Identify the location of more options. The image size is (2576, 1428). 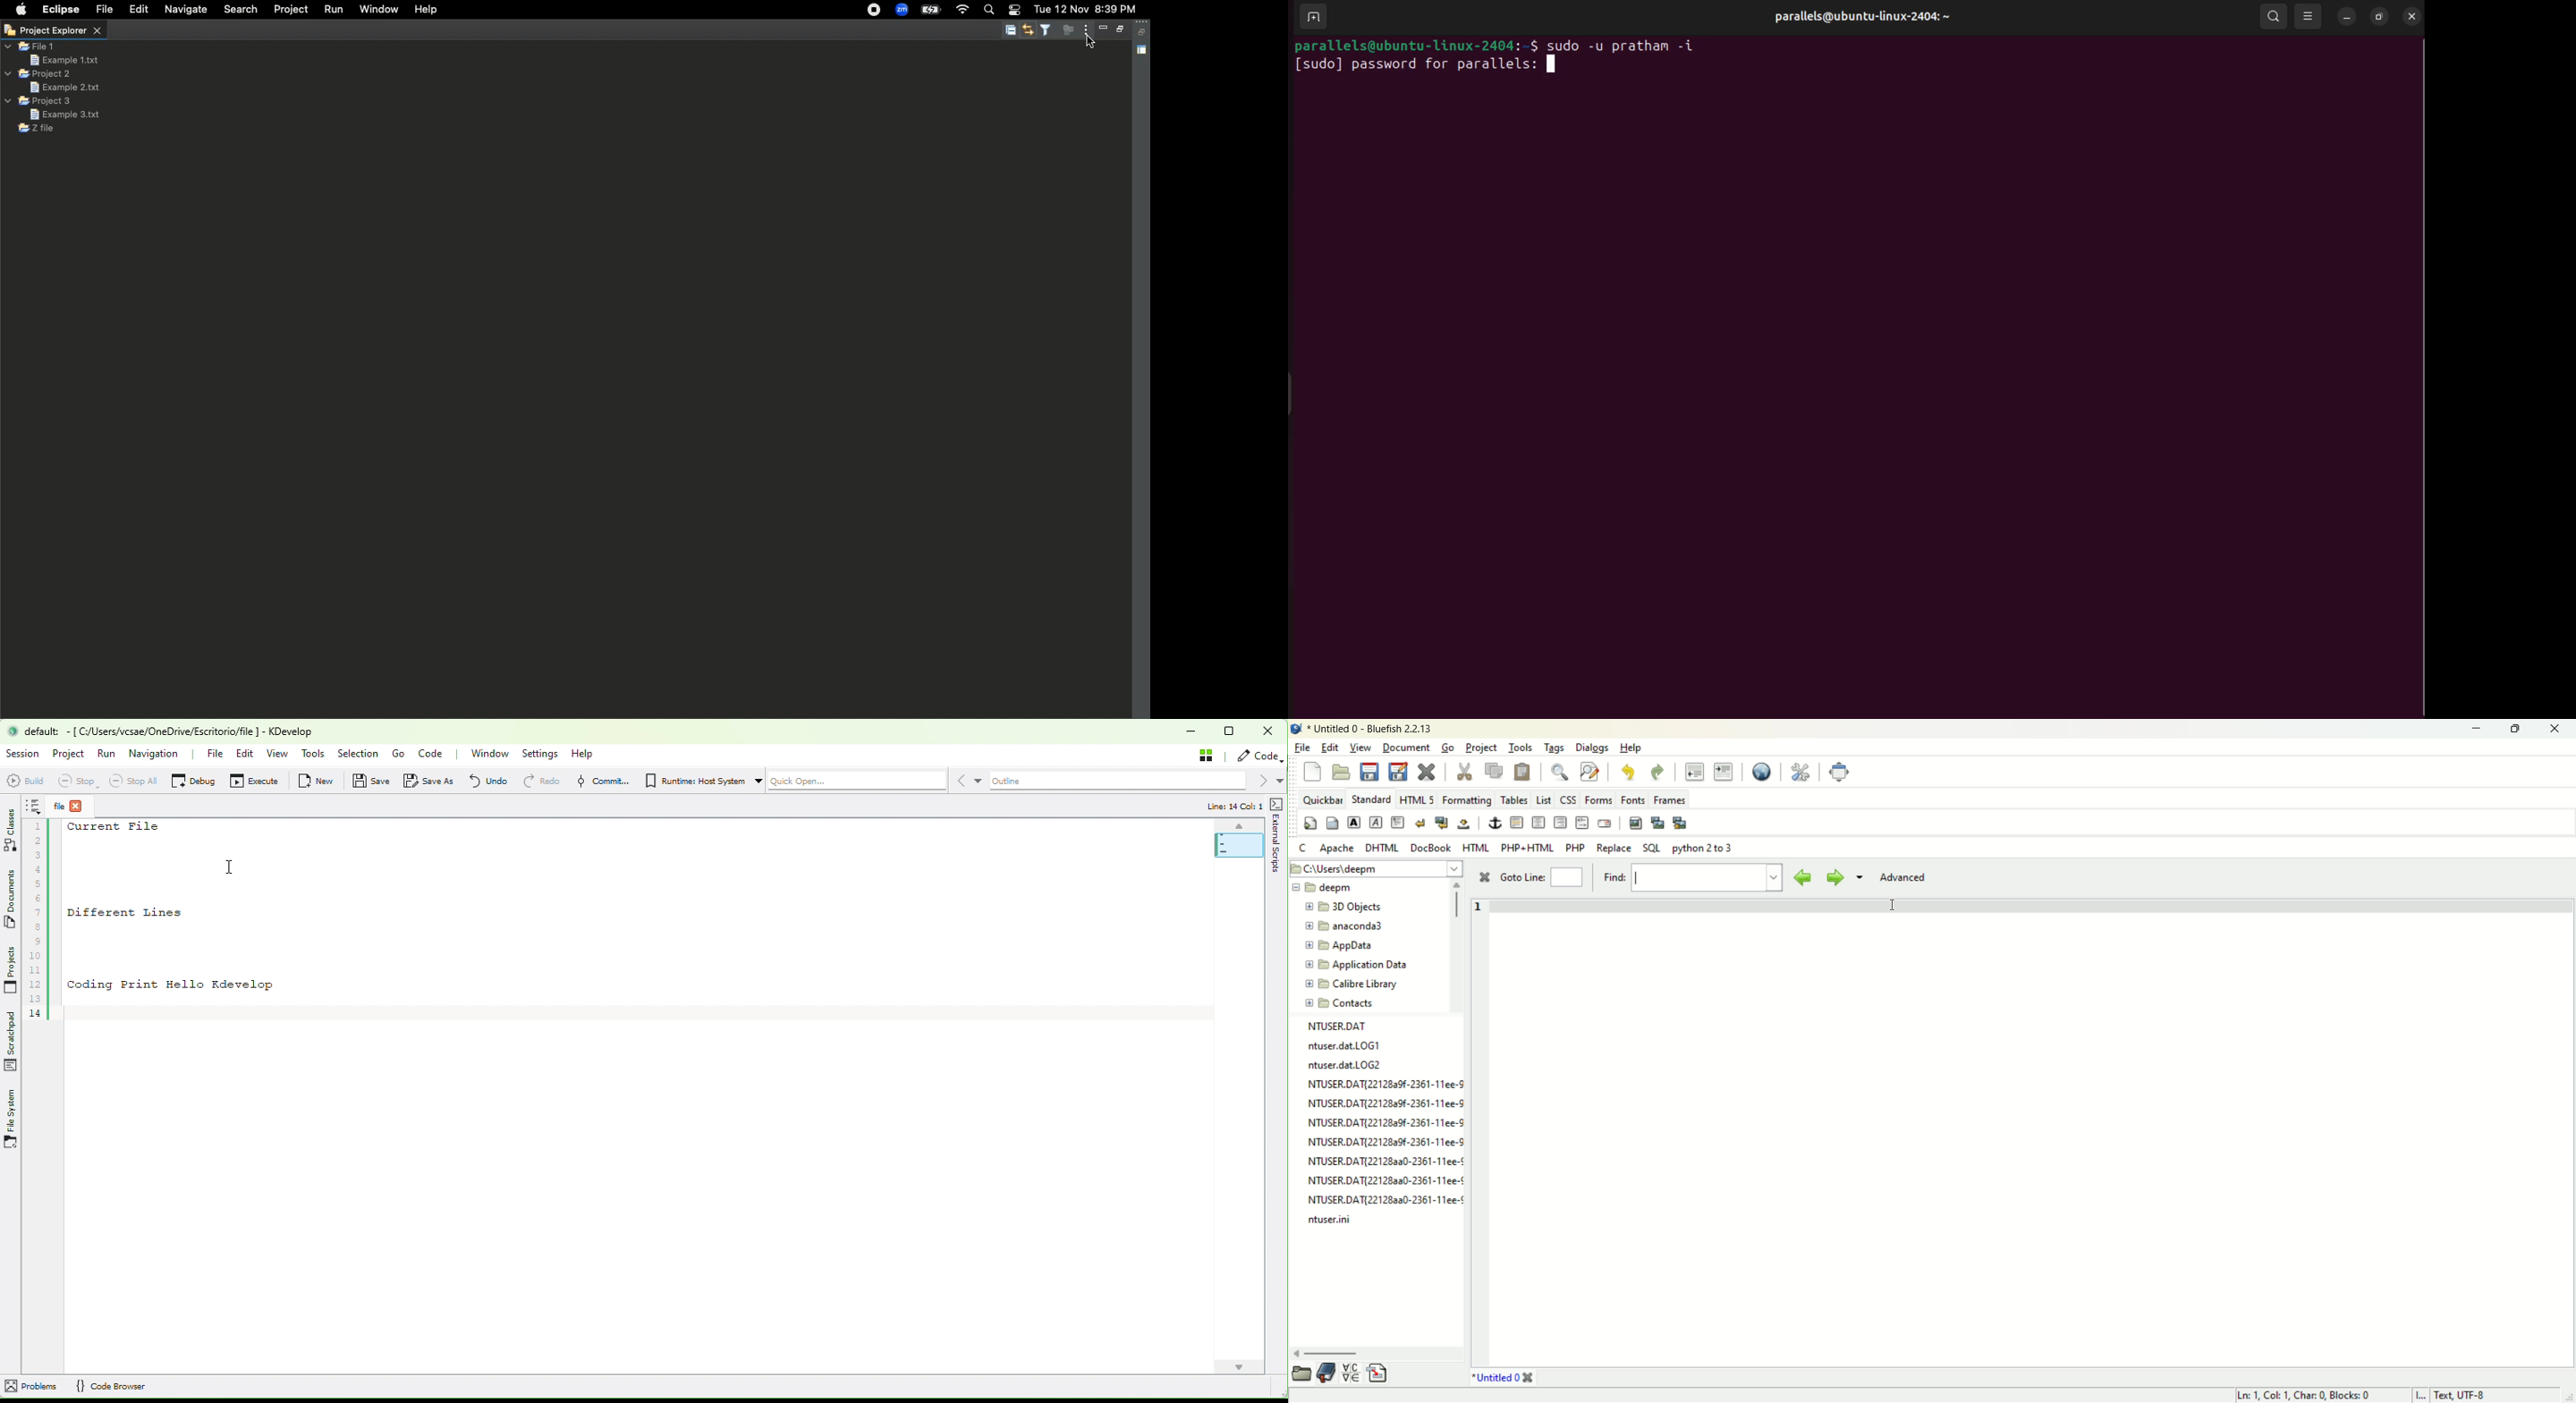
(1859, 879).